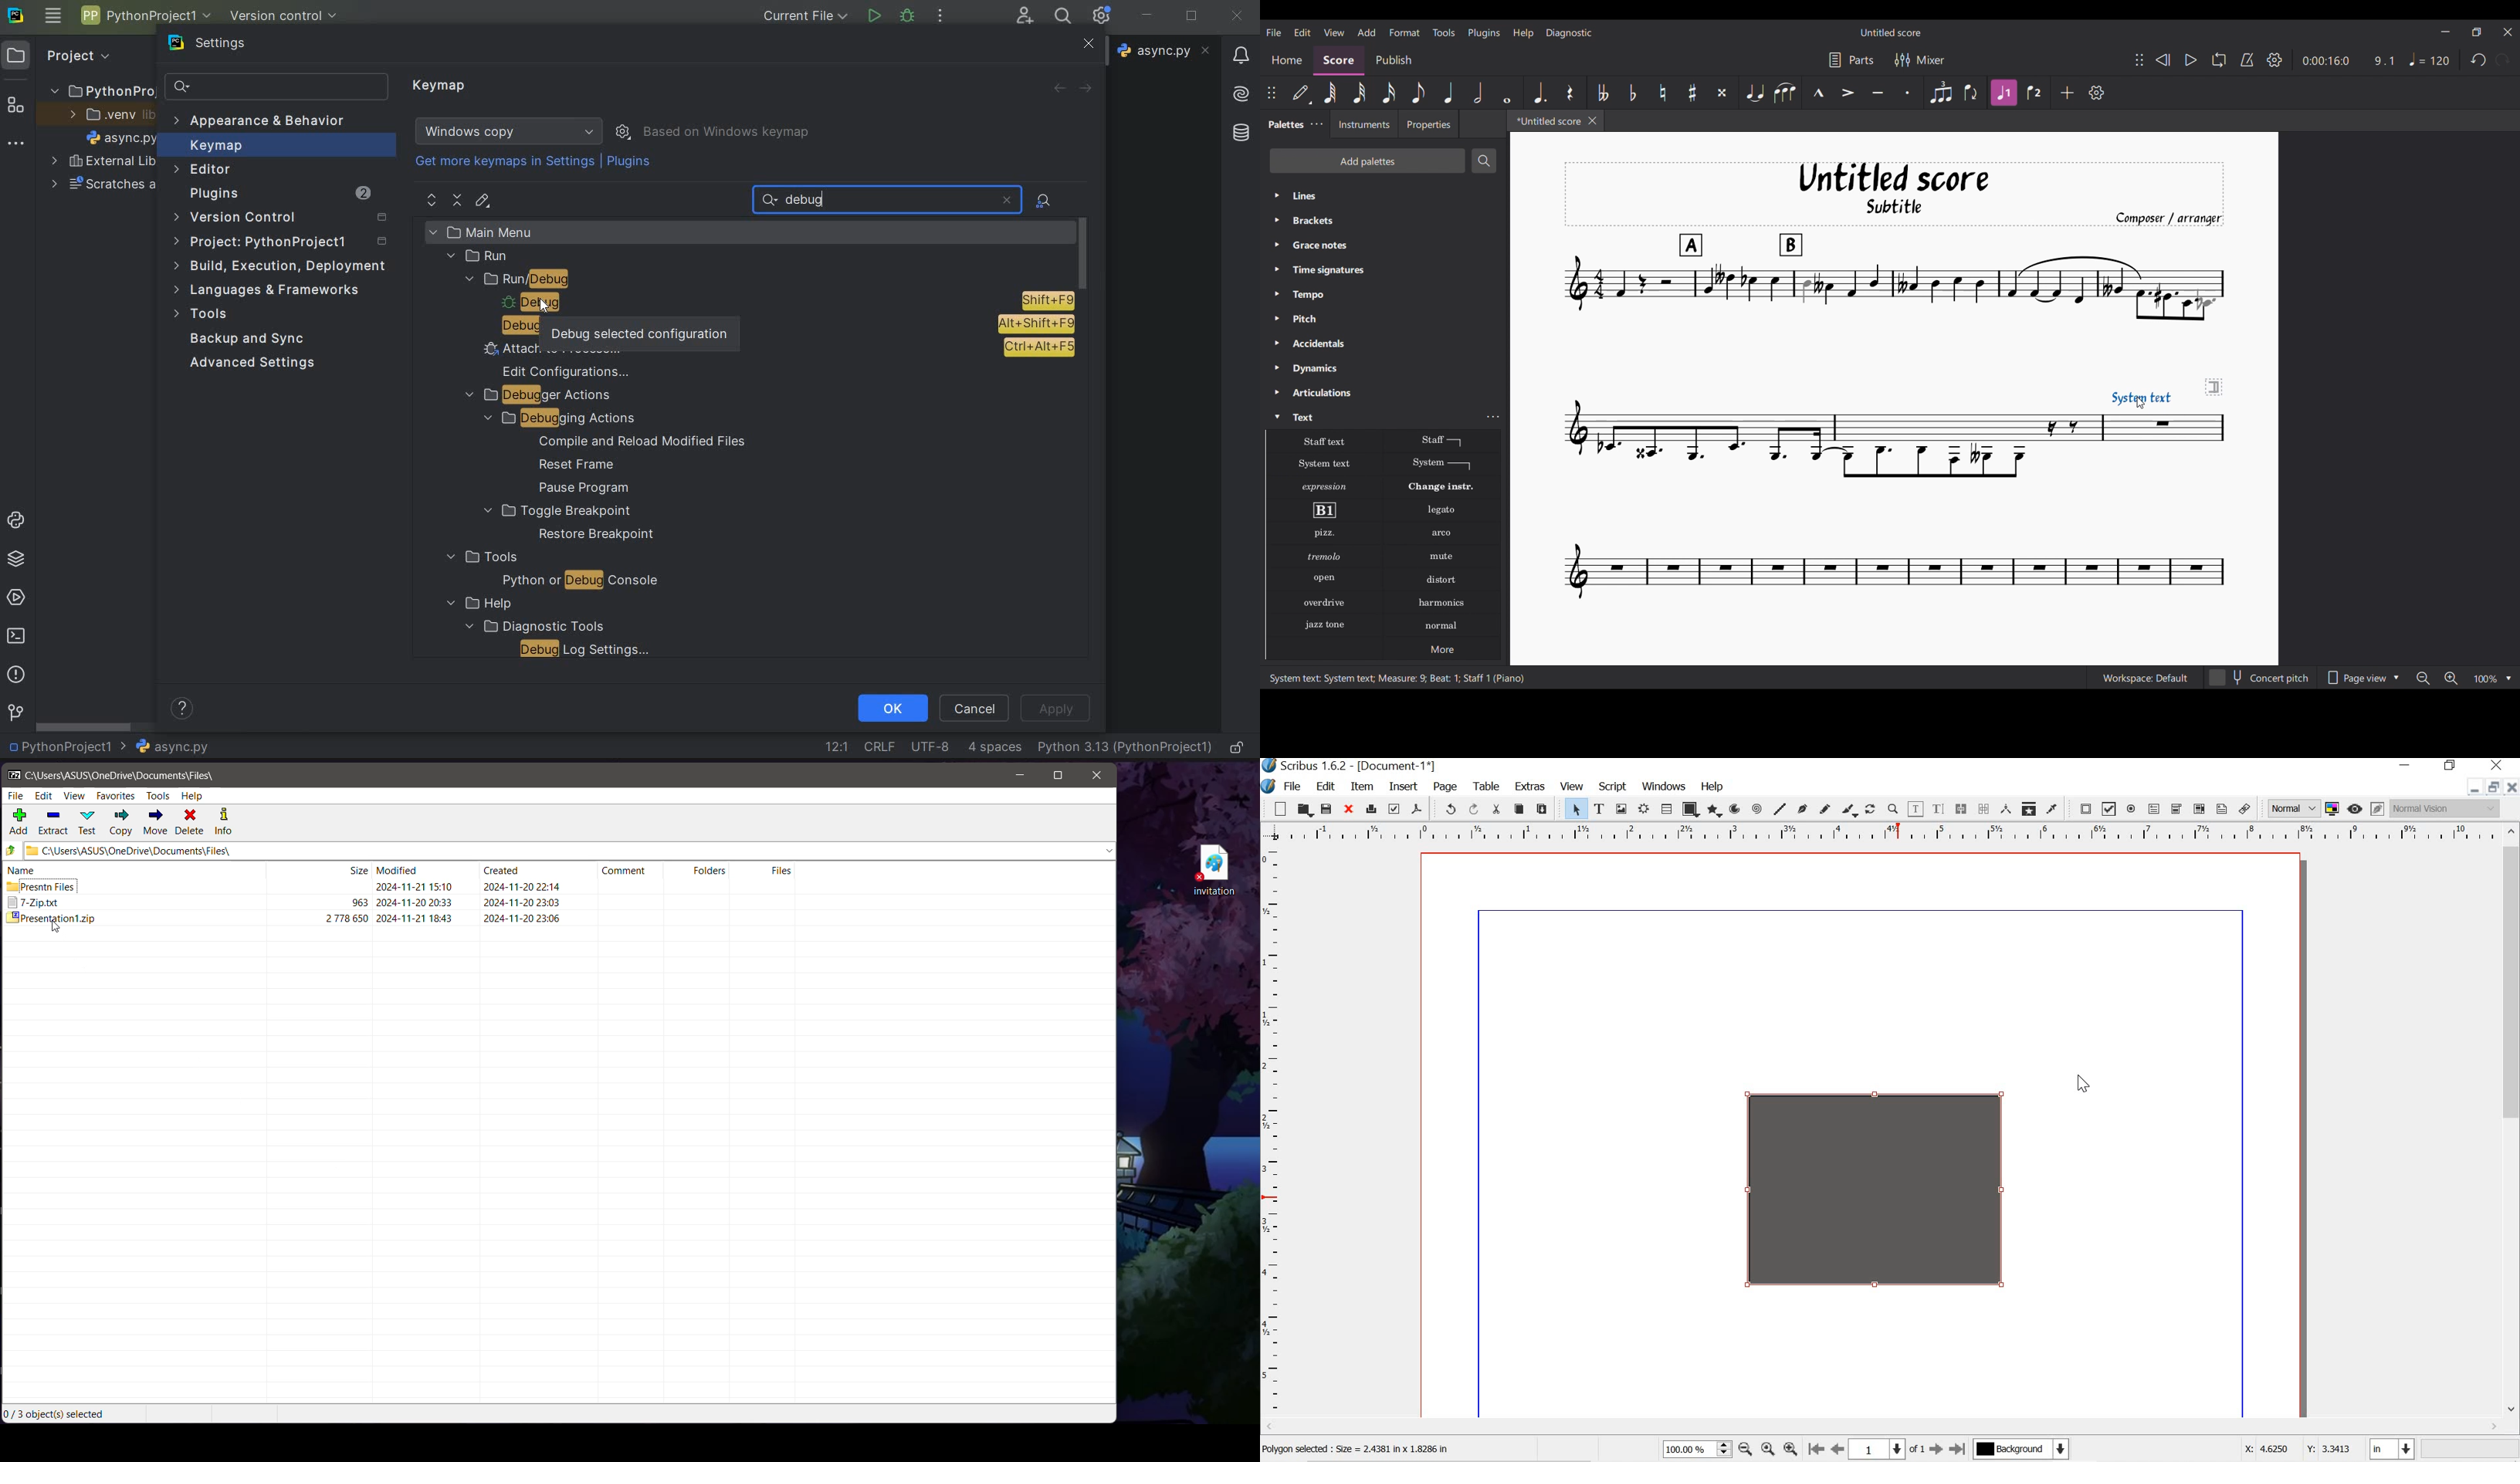  What do you see at coordinates (1402, 786) in the screenshot?
I see `insert` at bounding box center [1402, 786].